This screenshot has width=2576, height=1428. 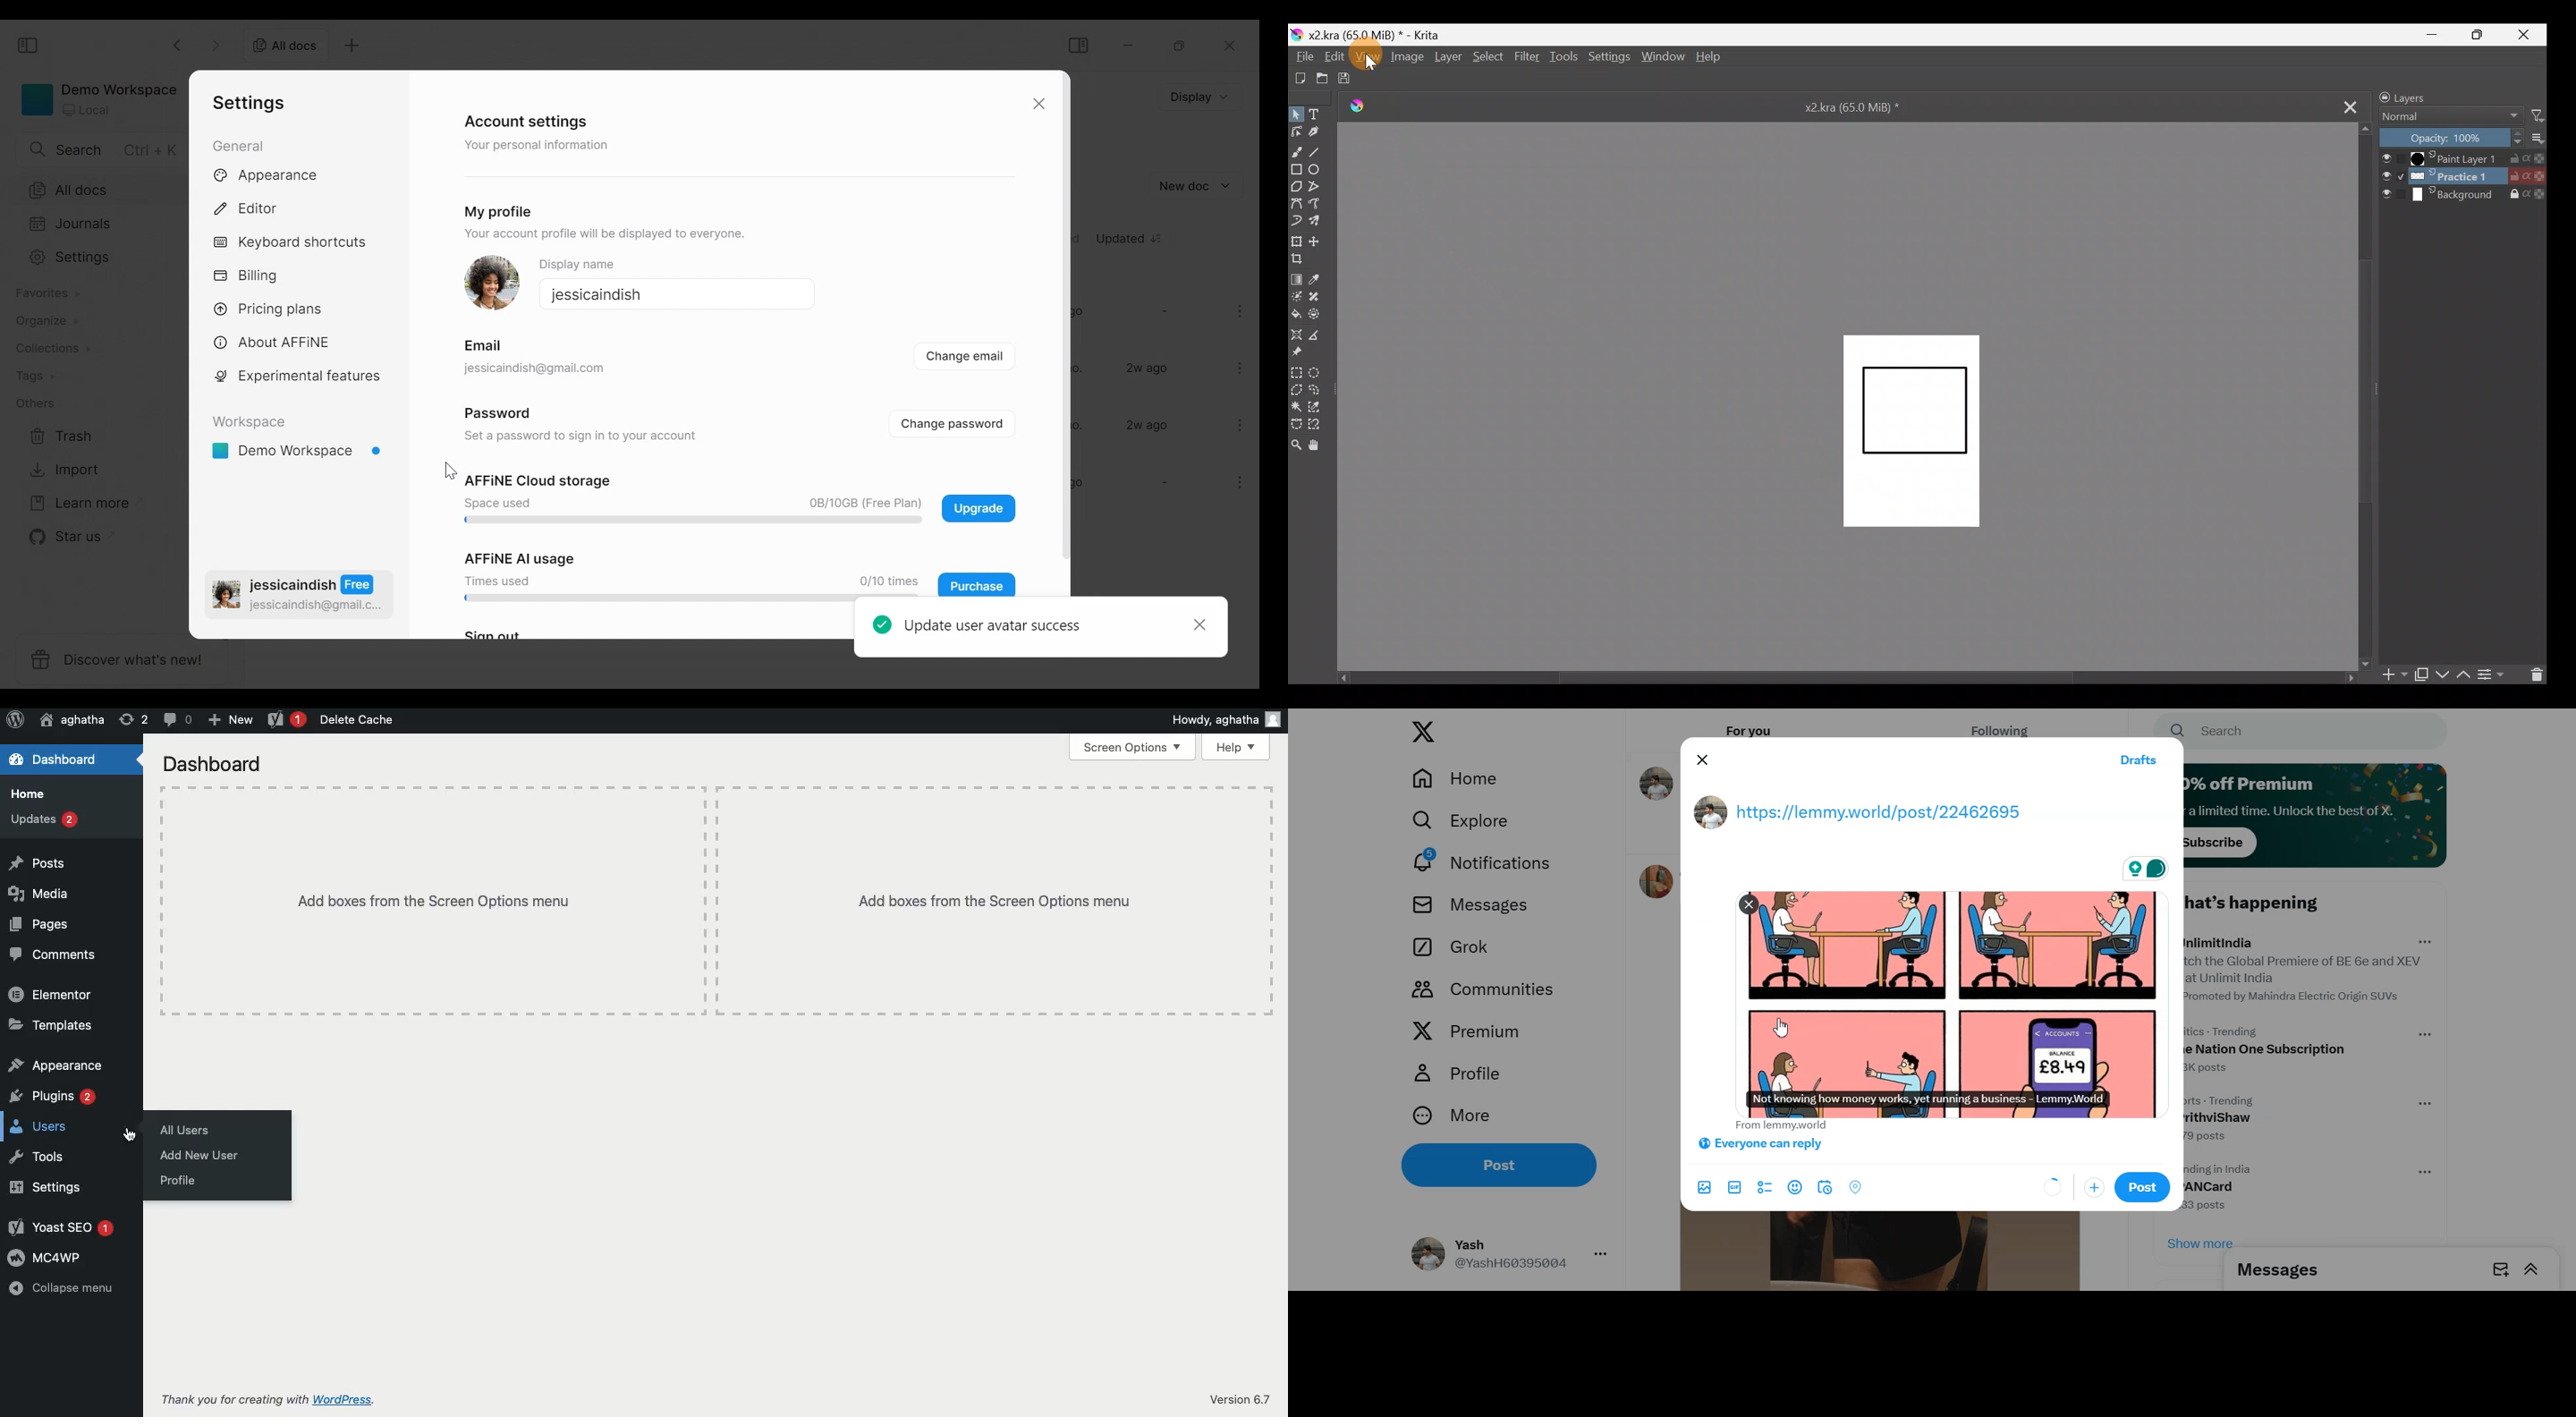 I want to click on Settings, so click(x=43, y=1187).